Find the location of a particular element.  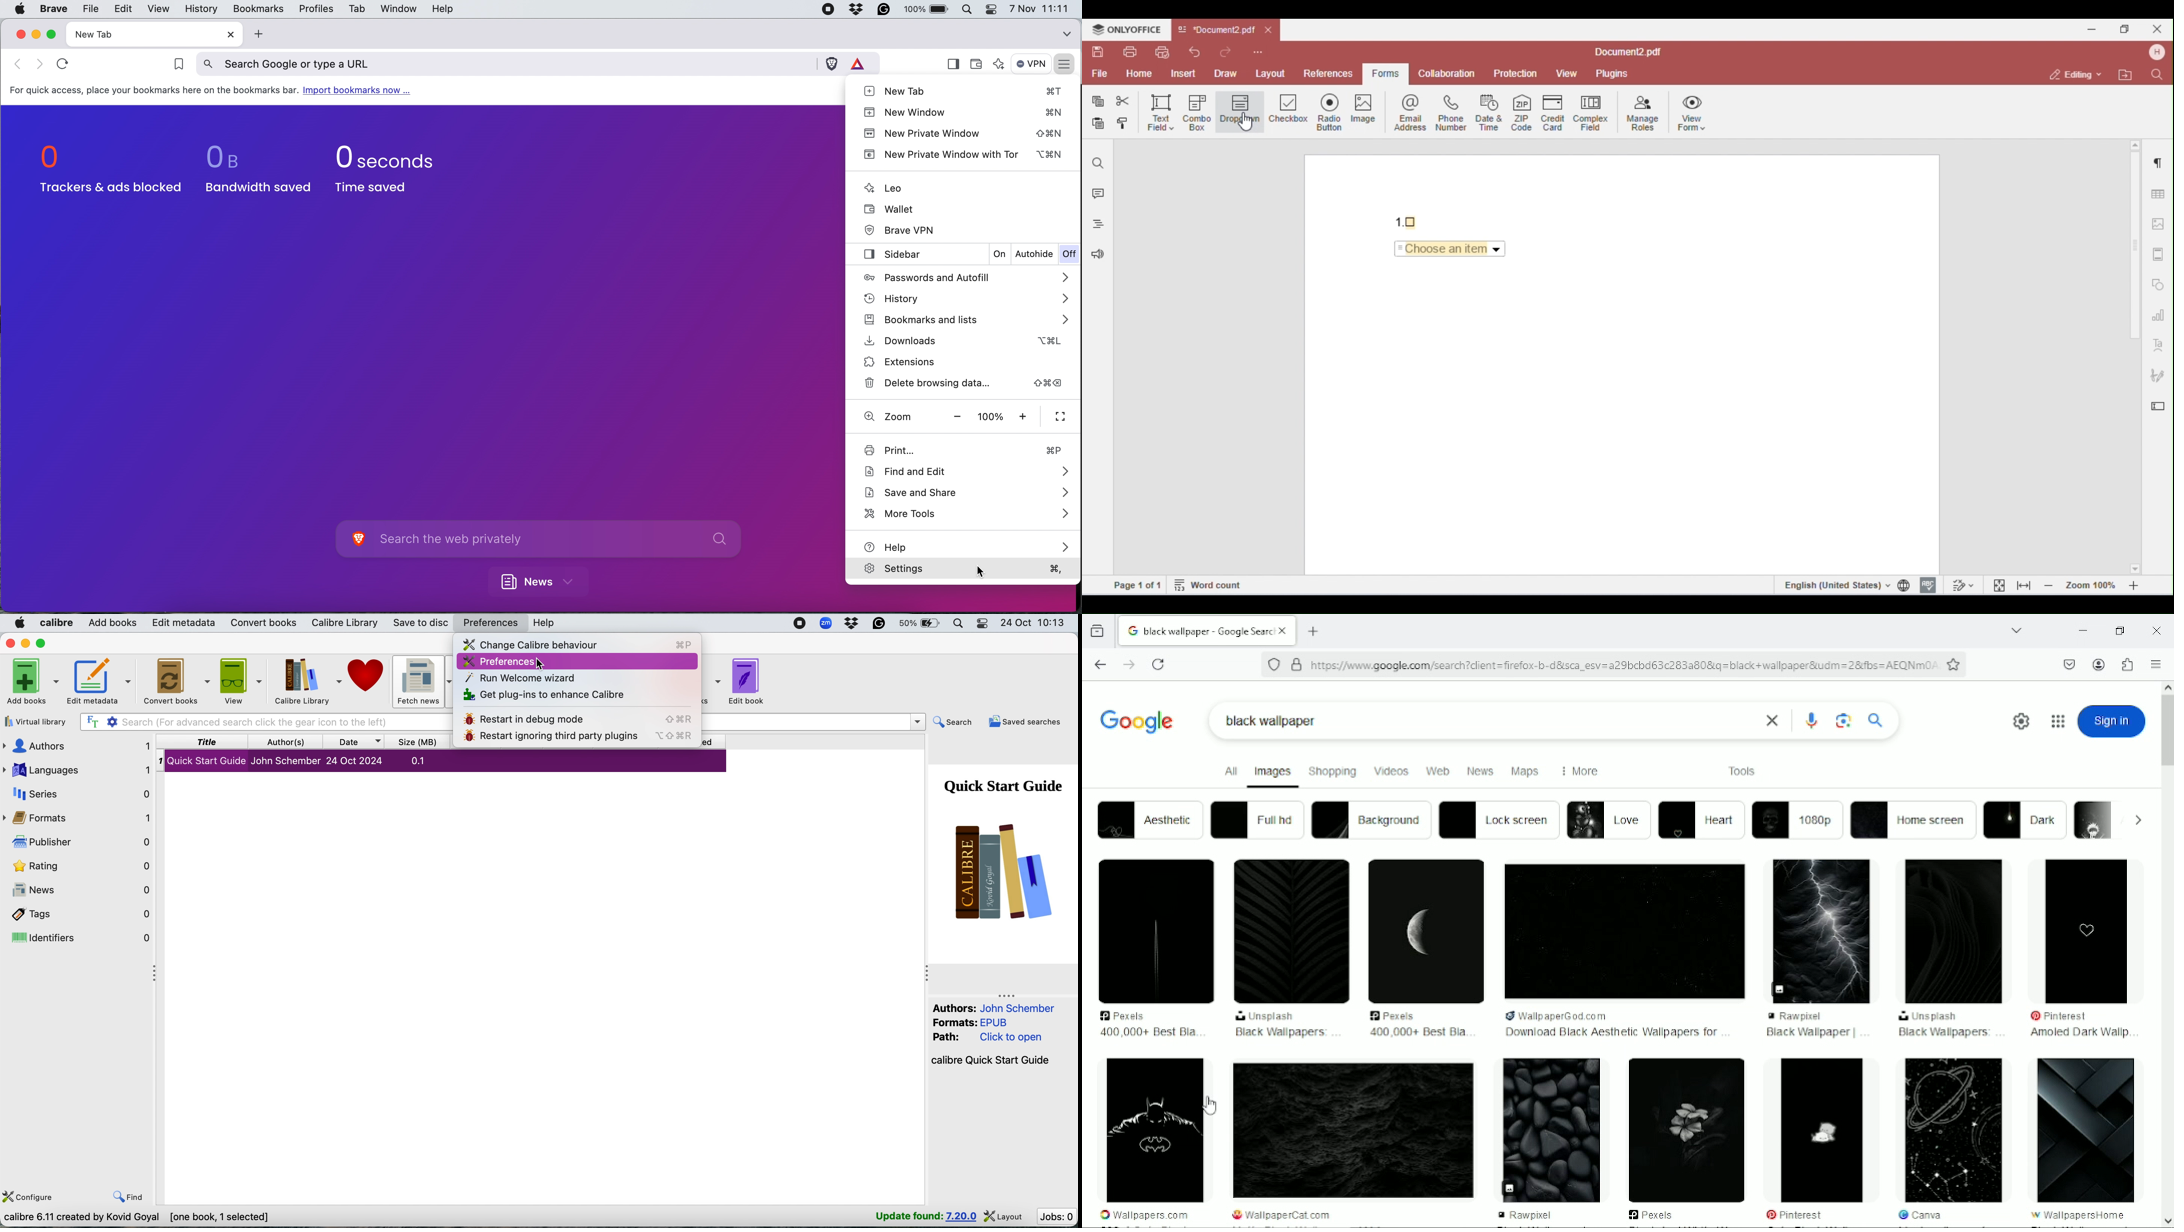

lock screen is located at coordinates (1499, 819).